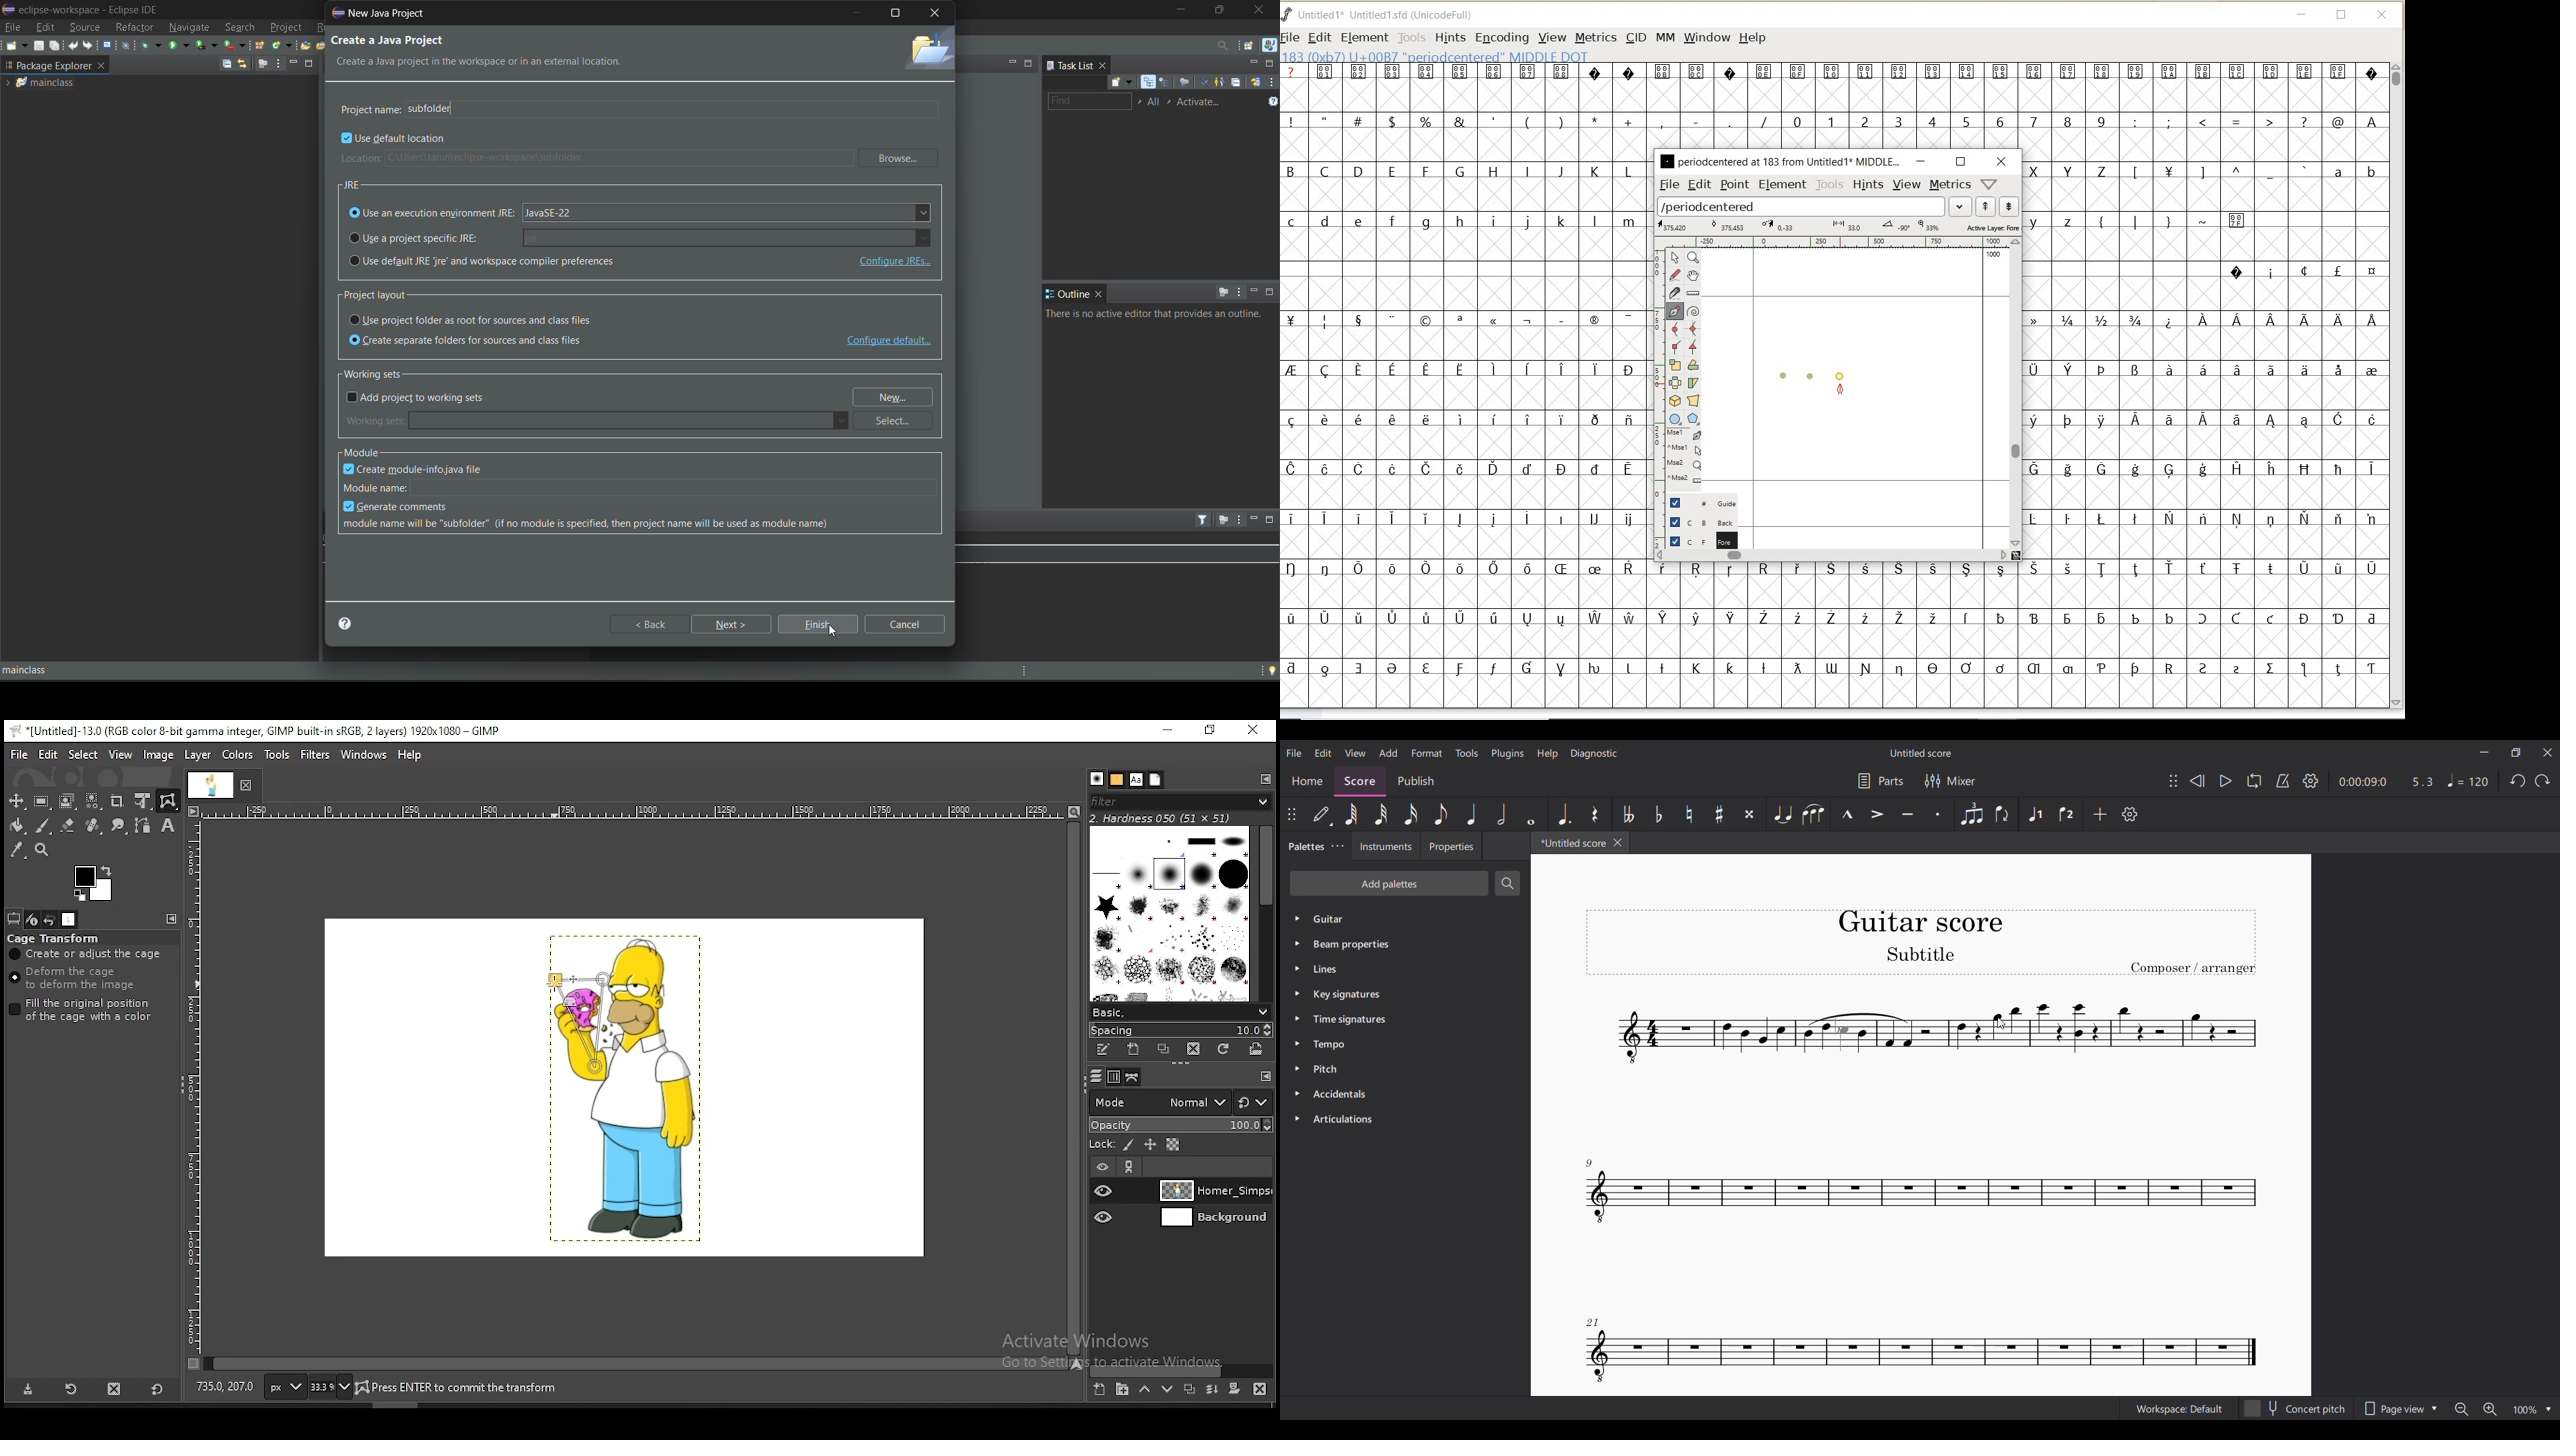  Describe the element at coordinates (1263, 1075) in the screenshot. I see `configure this tab` at that location.